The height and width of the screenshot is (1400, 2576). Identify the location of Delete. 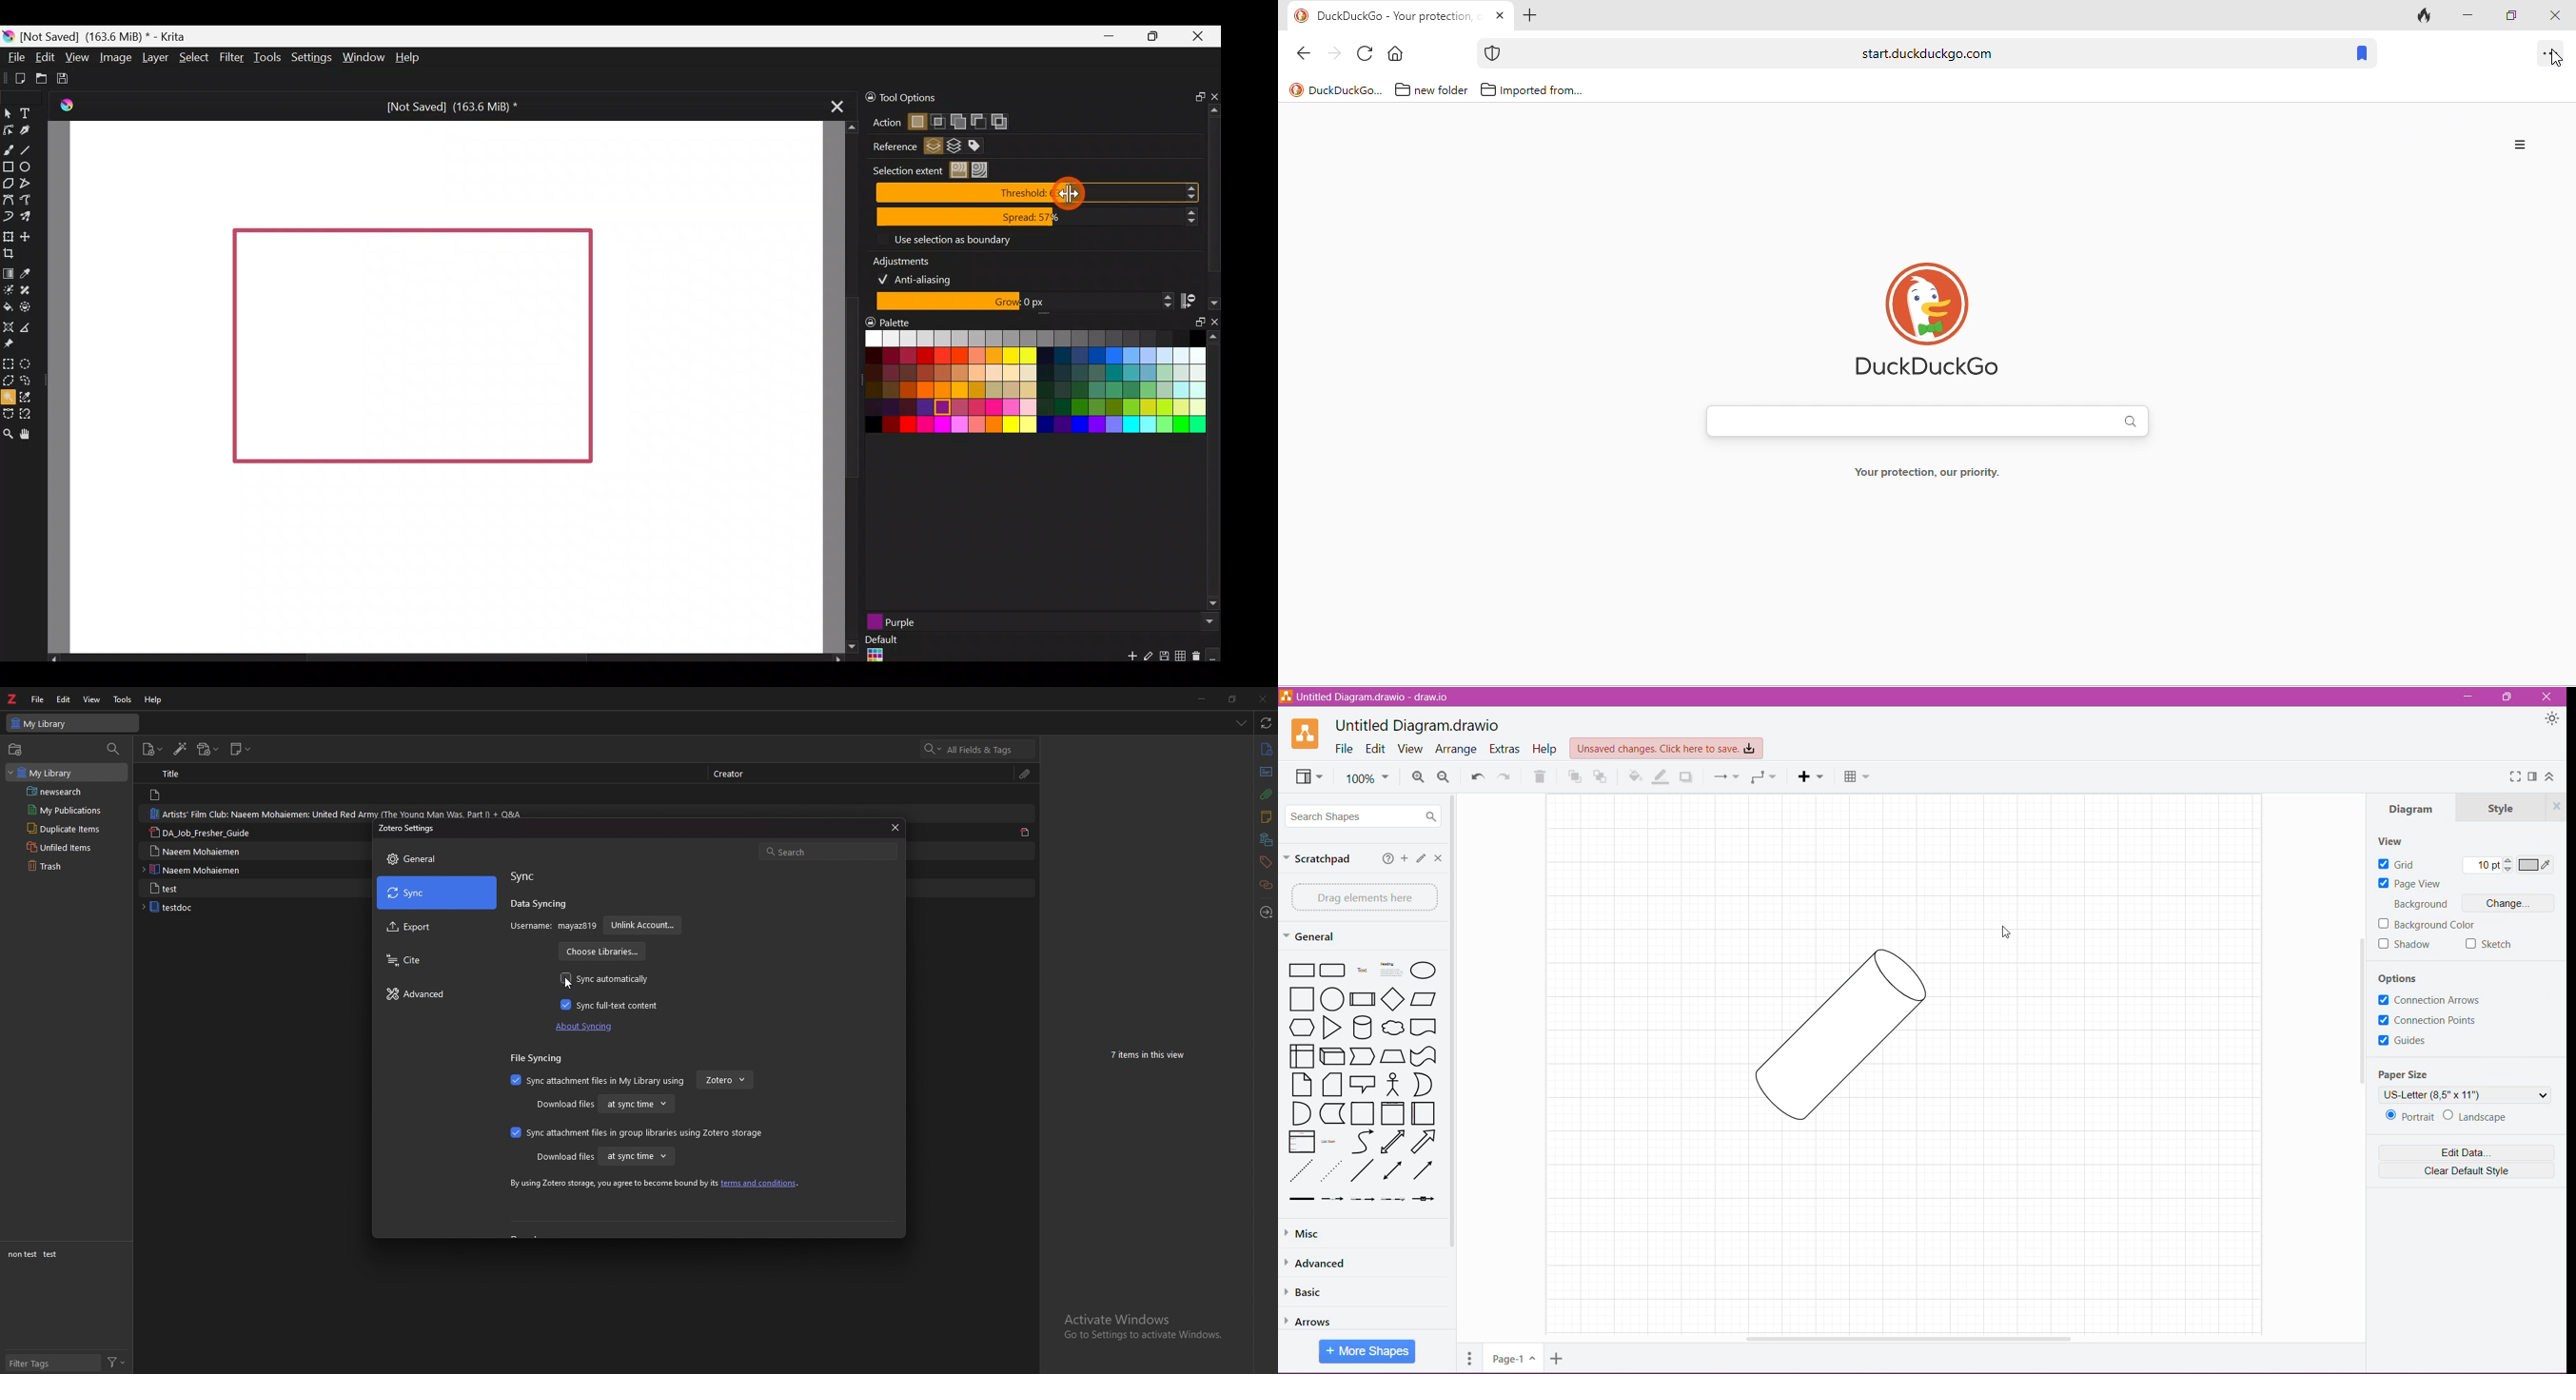
(1543, 776).